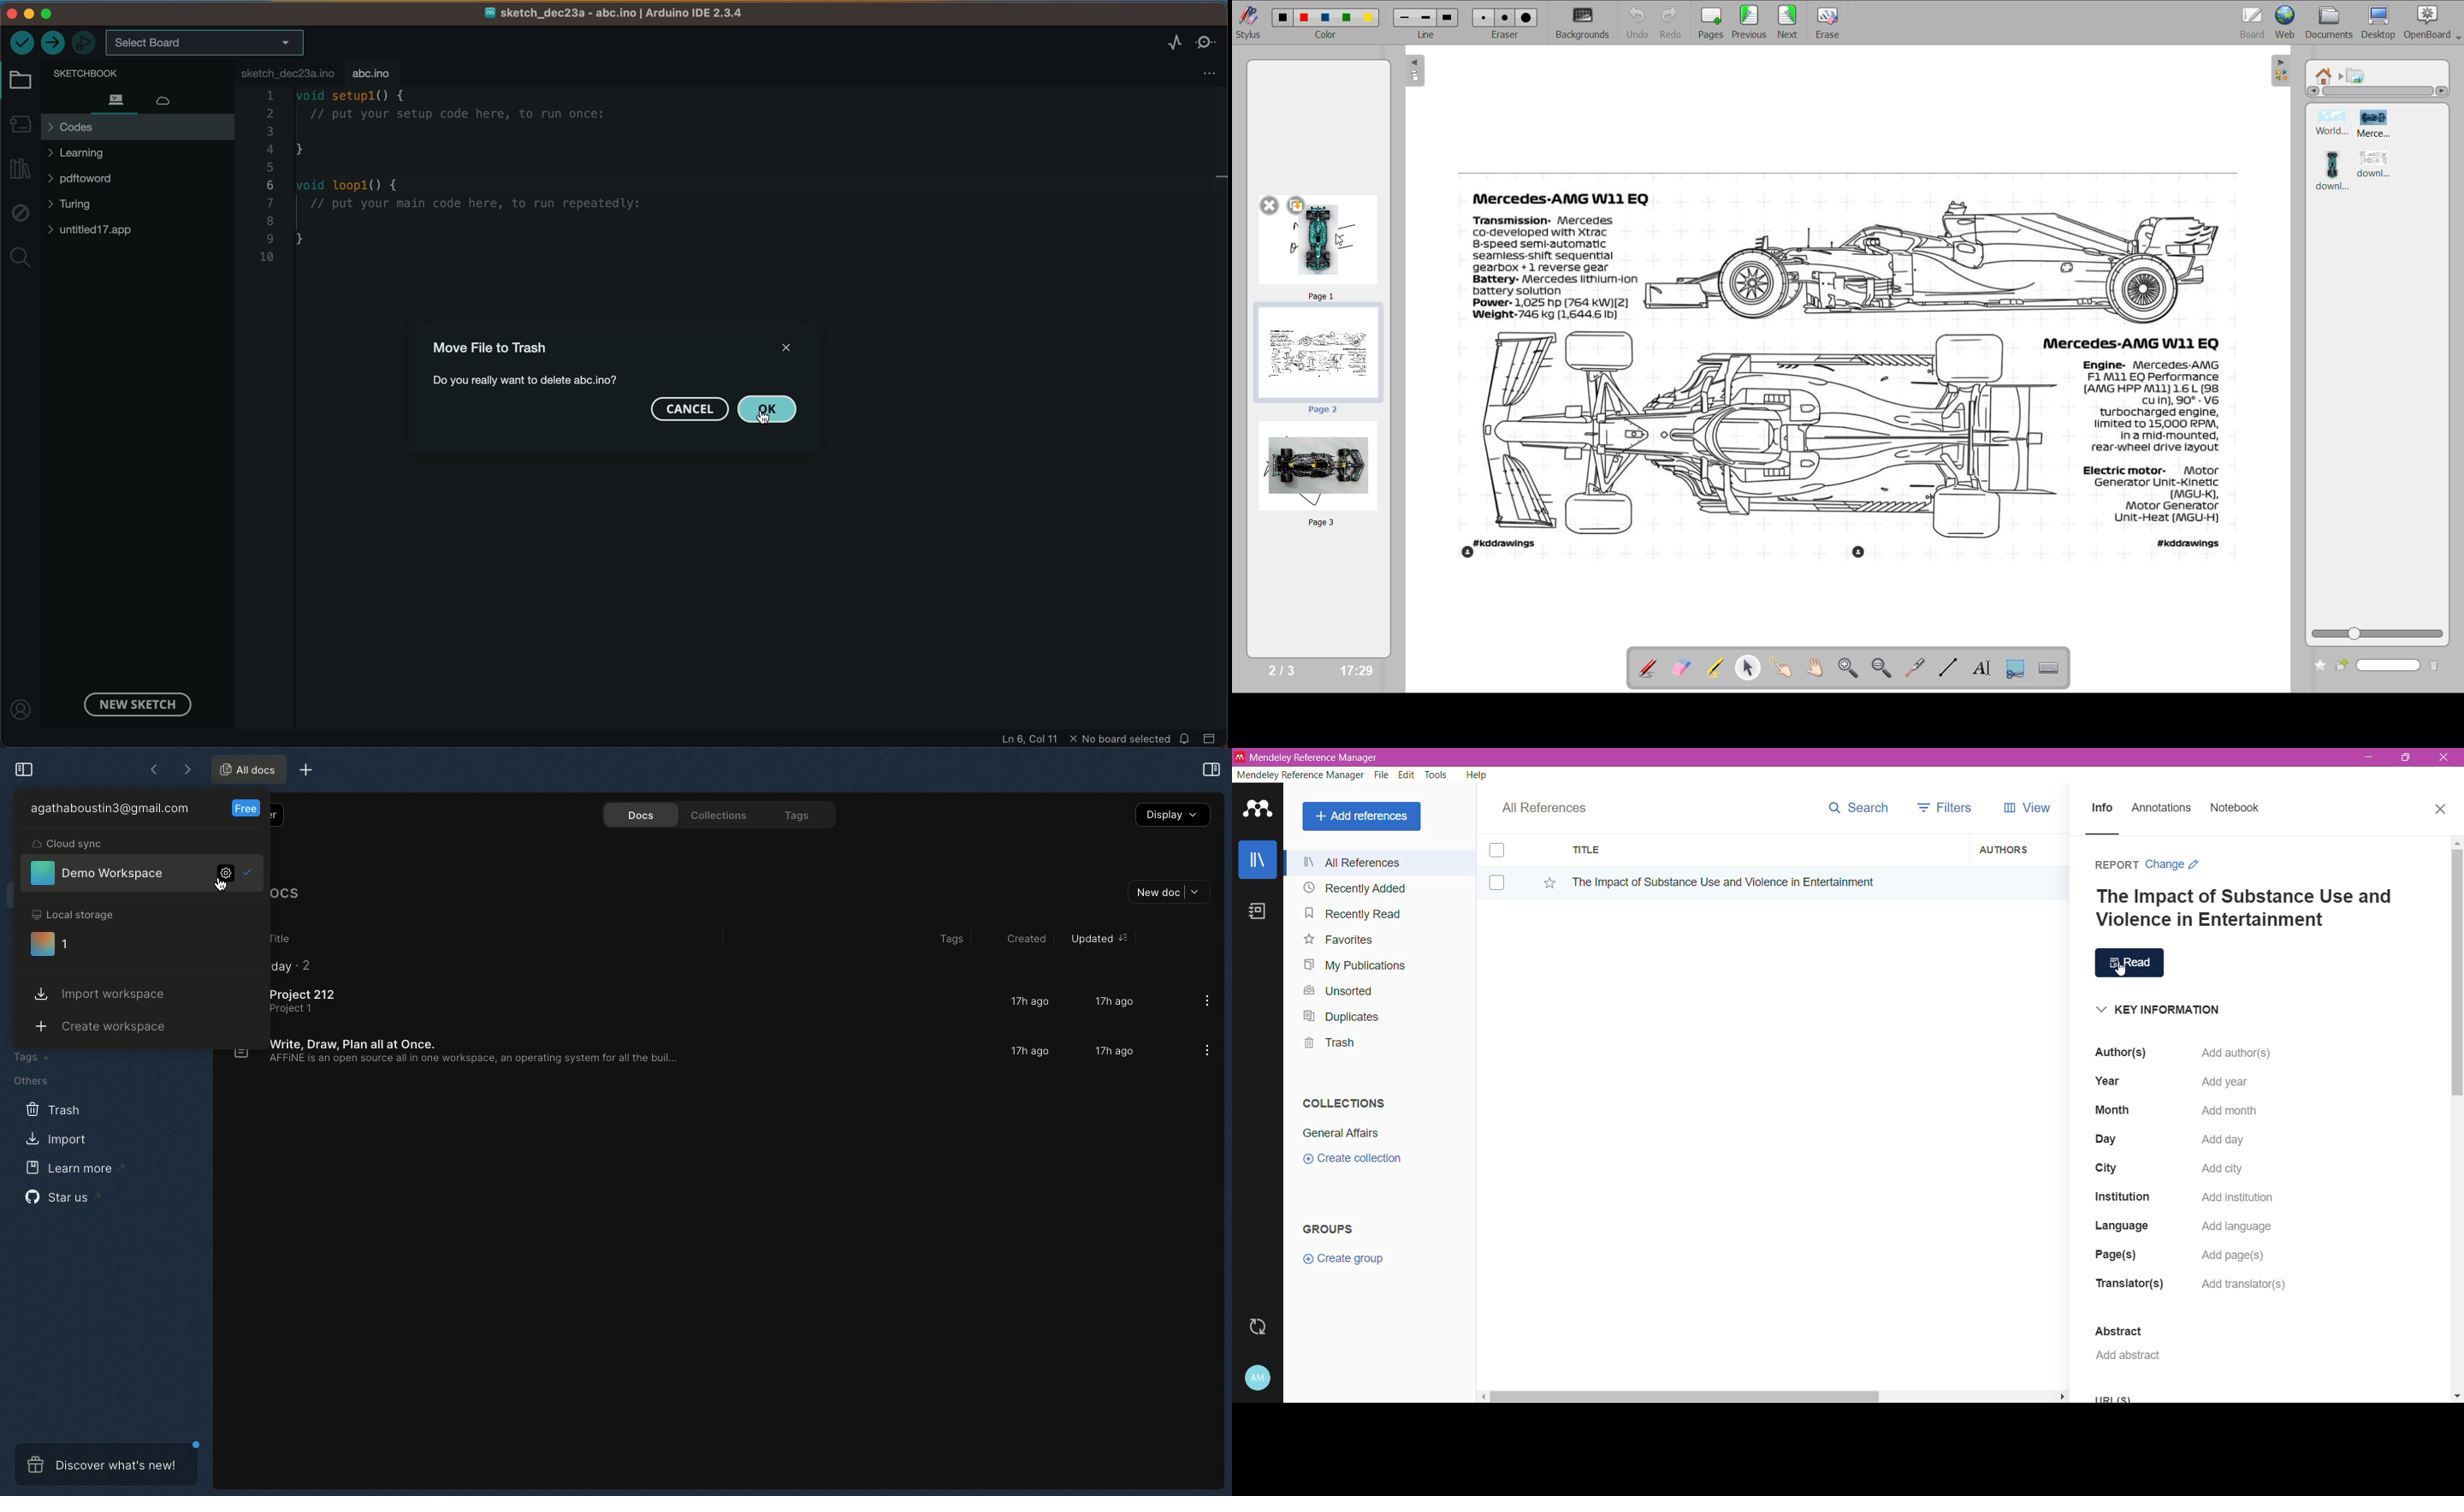 This screenshot has width=2464, height=1512. I want to click on Click to Add Language, so click(2243, 1227).